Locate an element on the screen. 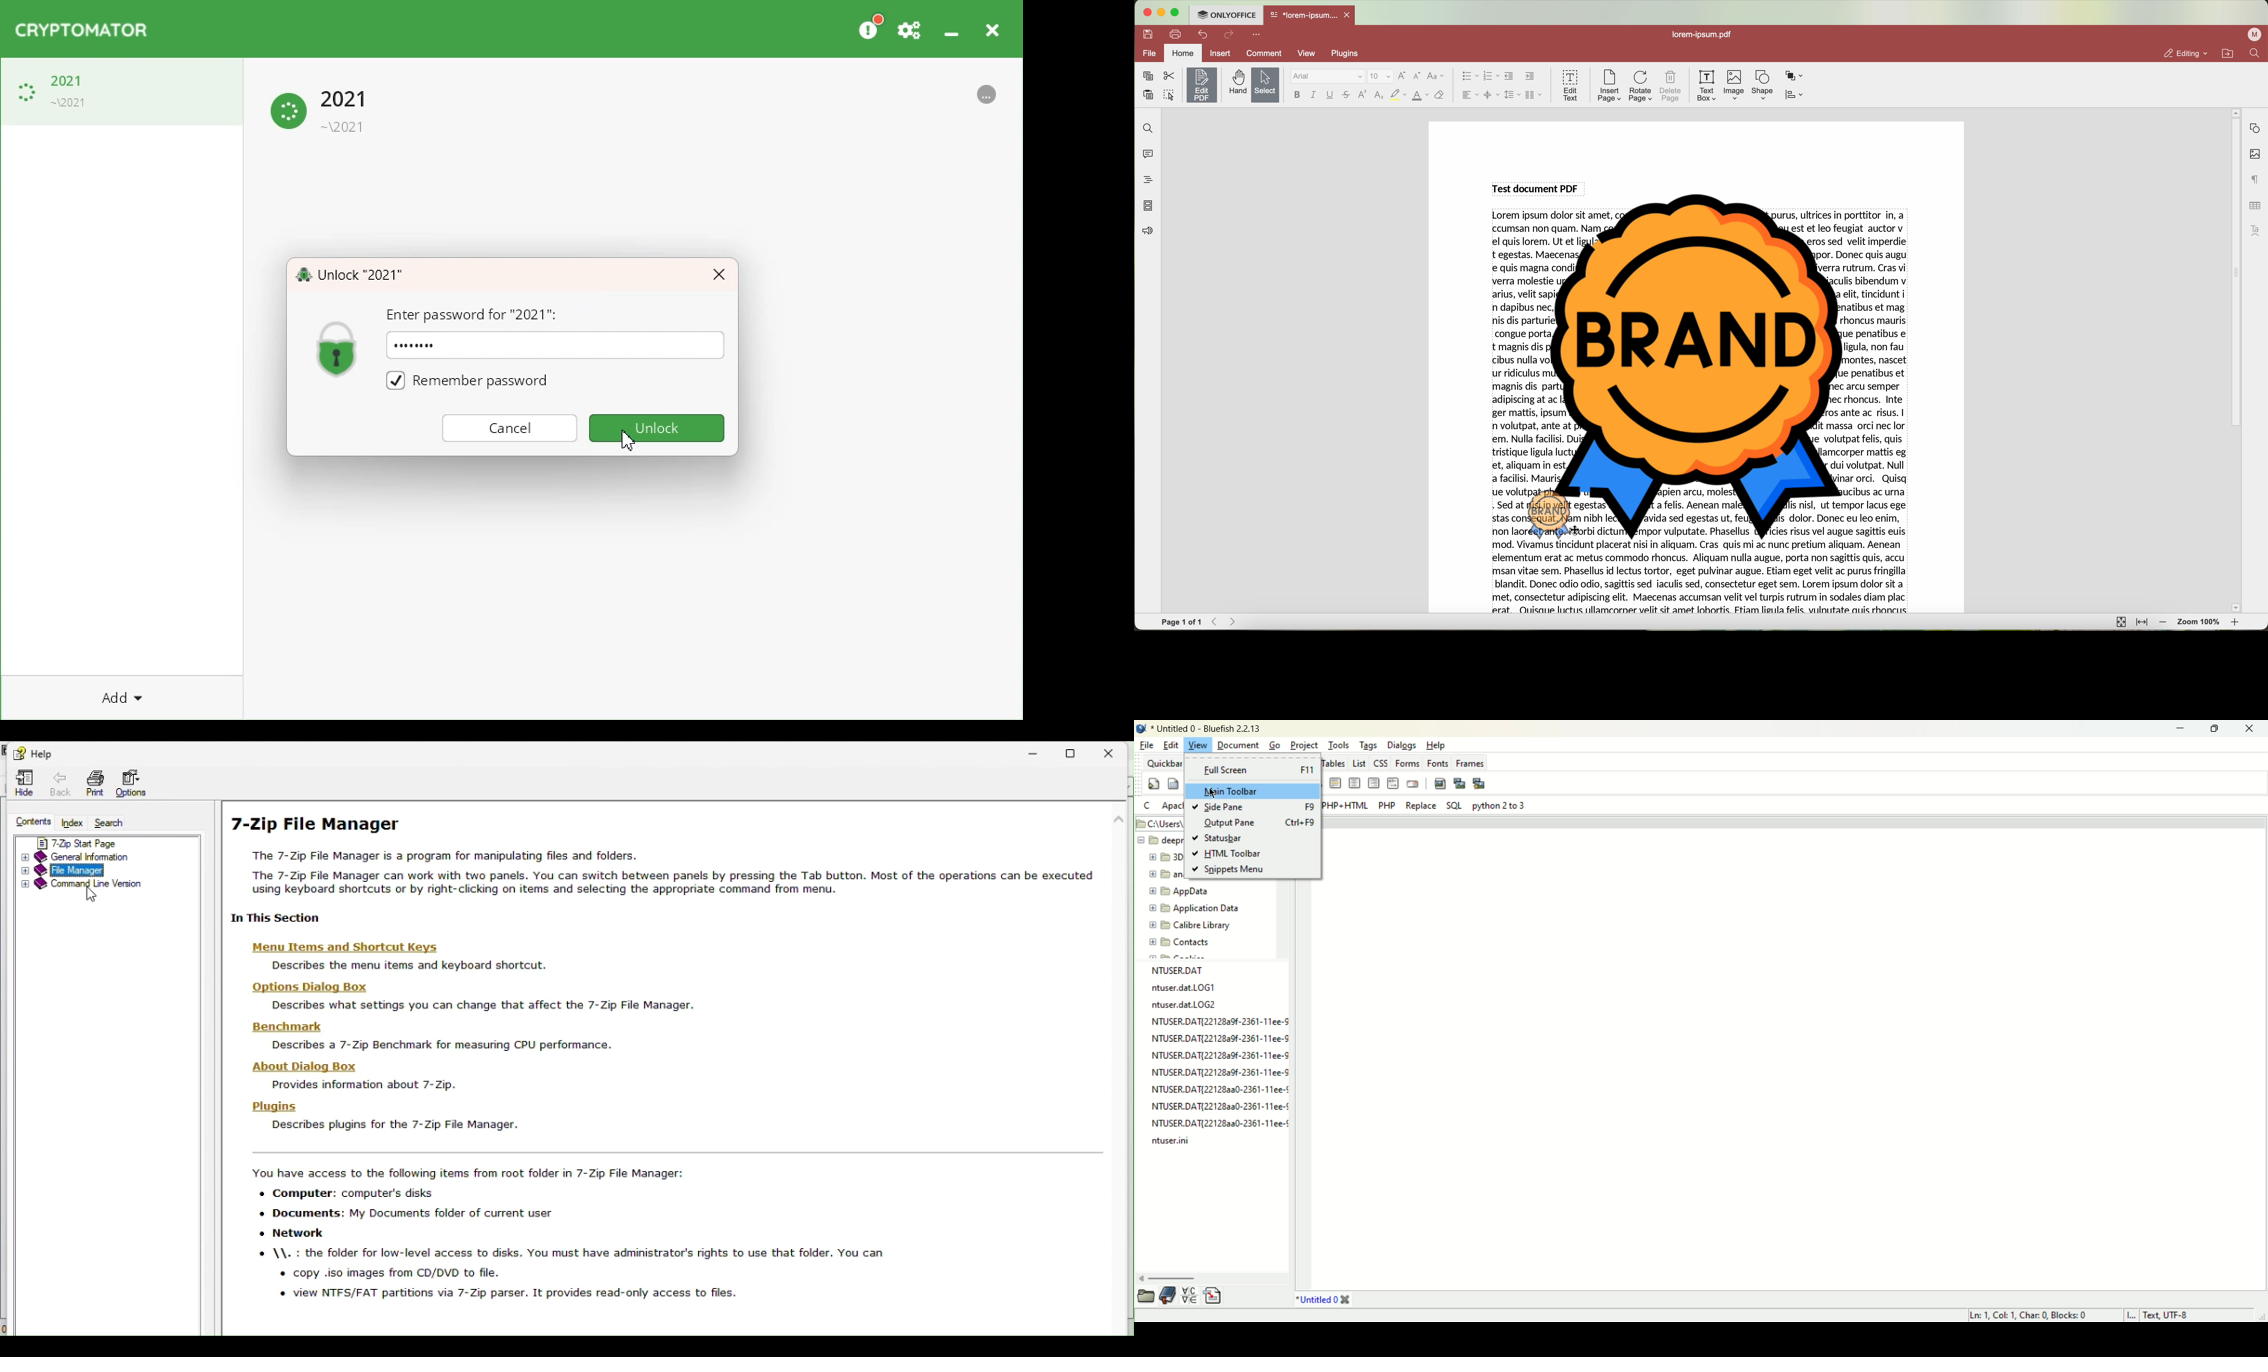  calibre is located at coordinates (1190, 927).